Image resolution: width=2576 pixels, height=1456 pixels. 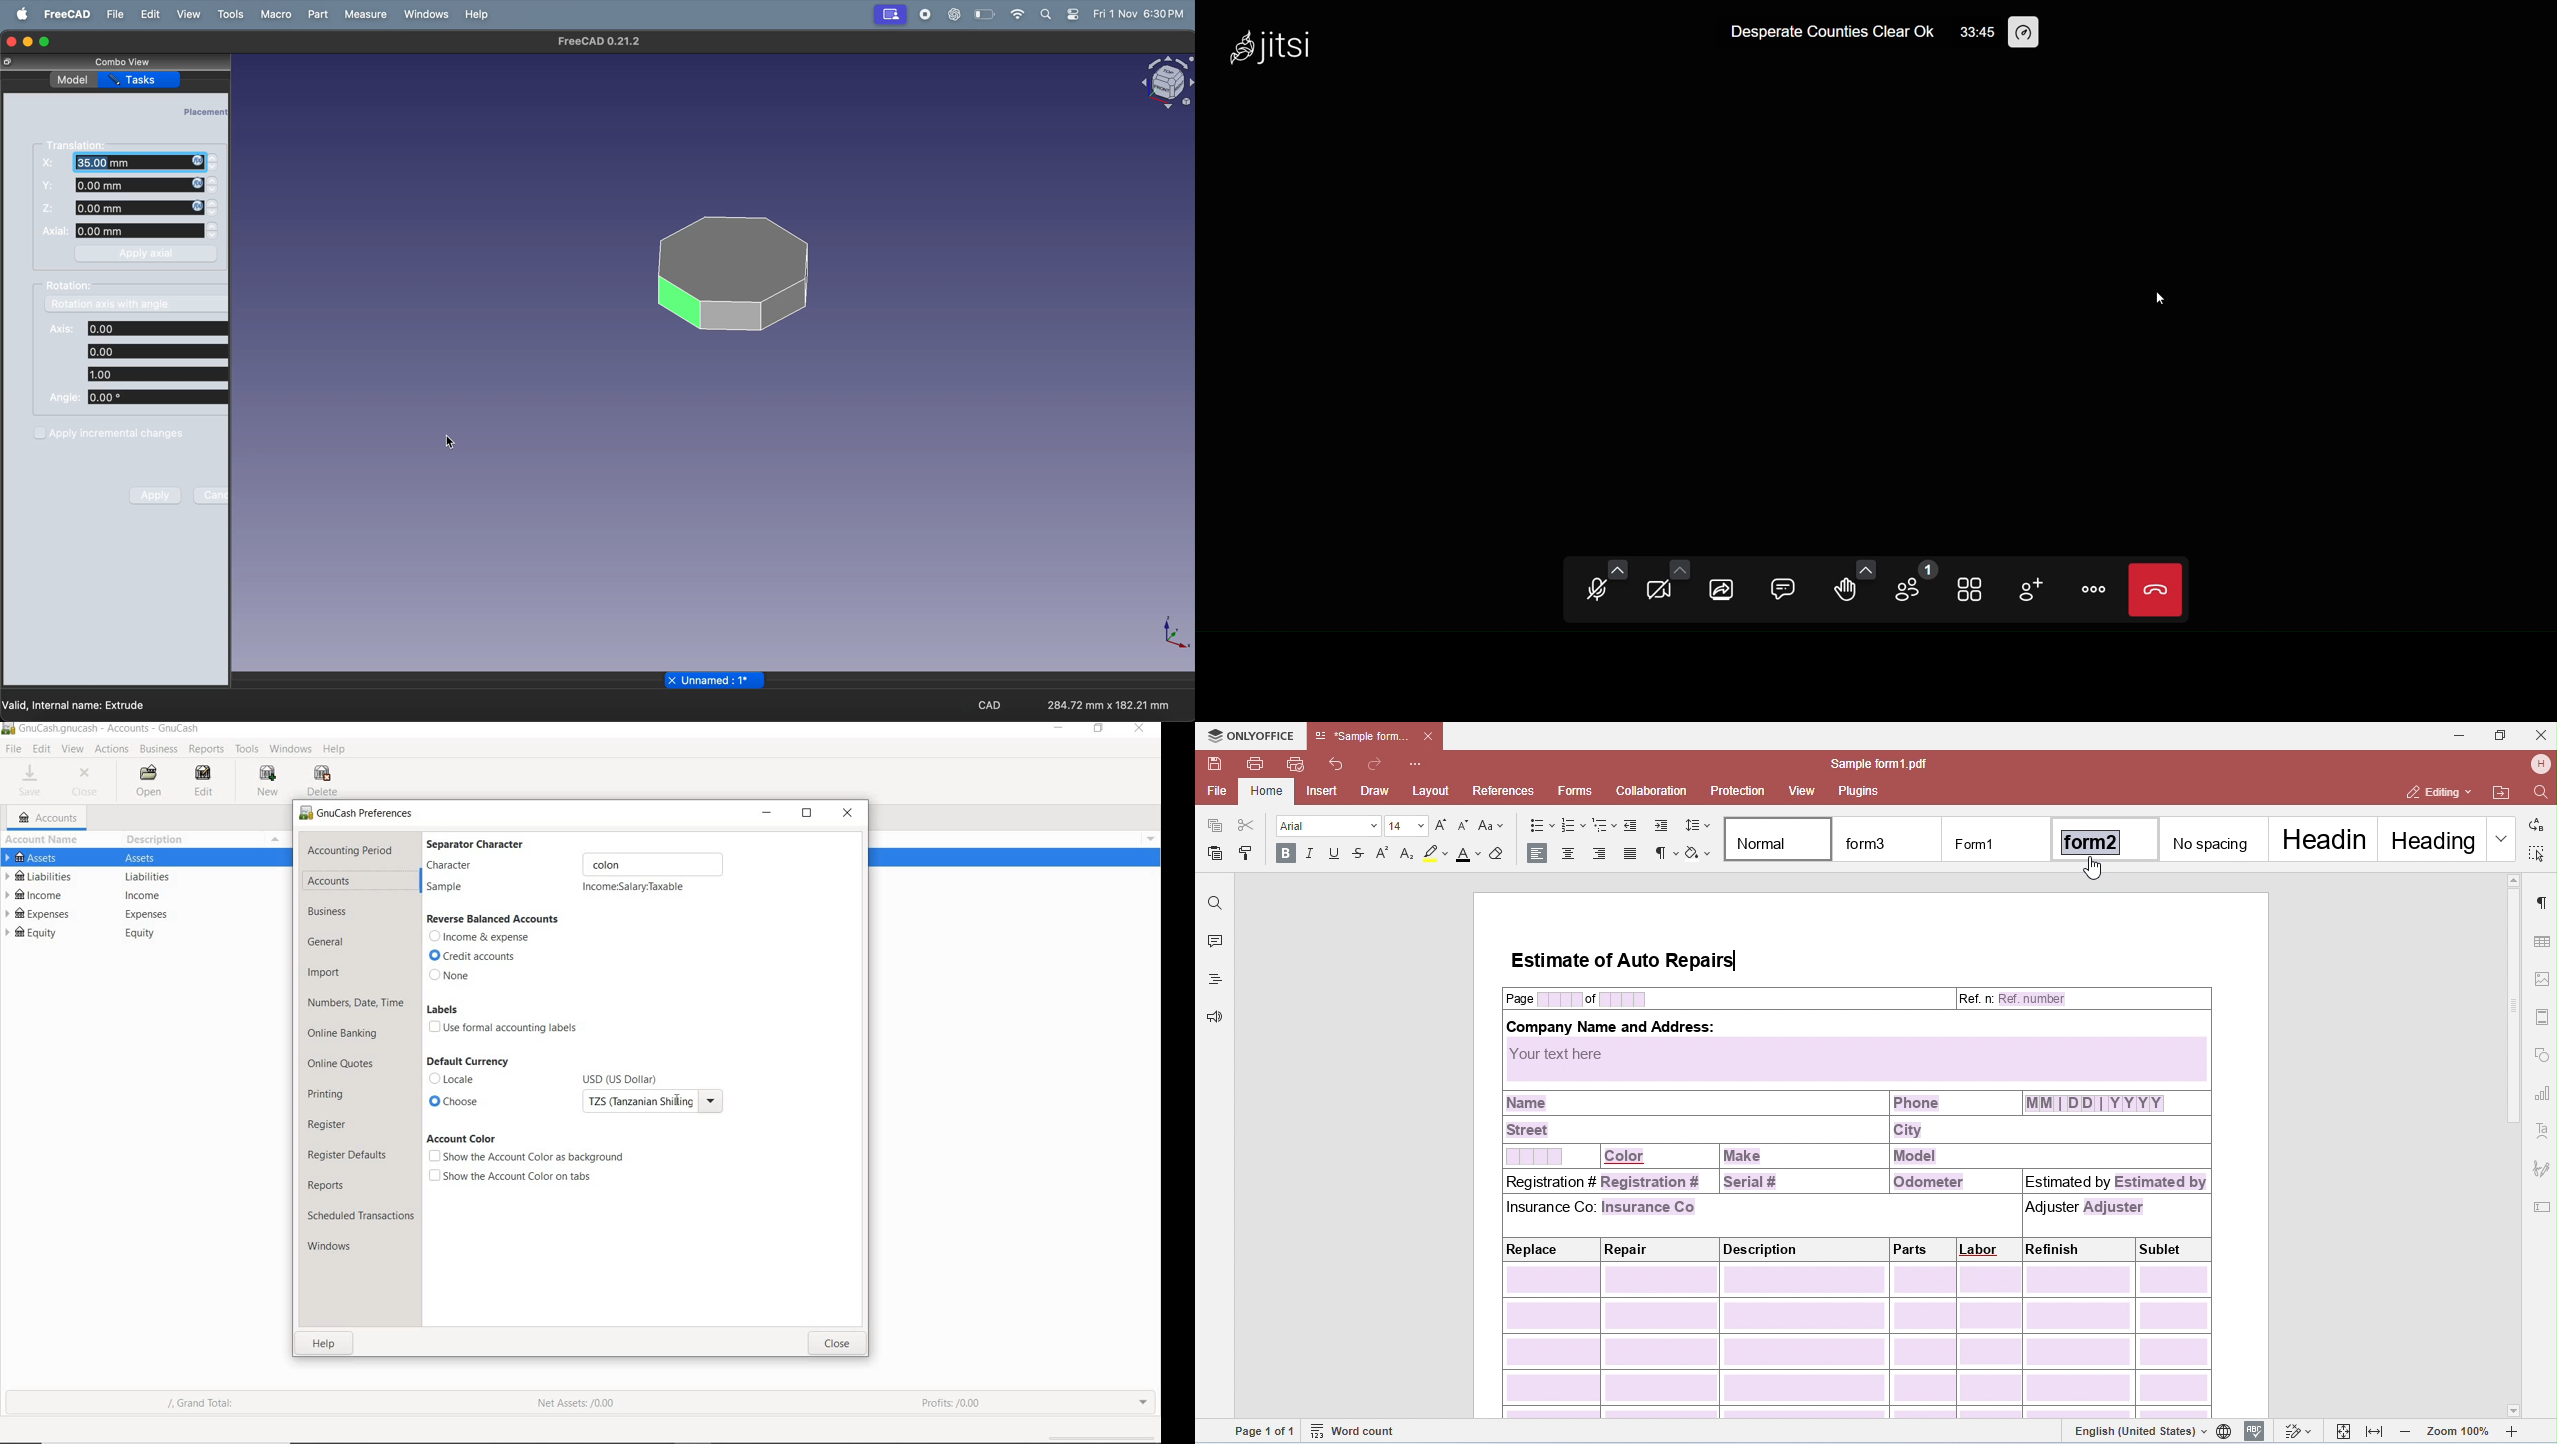 What do you see at coordinates (574, 1403) in the screenshot?
I see `net assets` at bounding box center [574, 1403].